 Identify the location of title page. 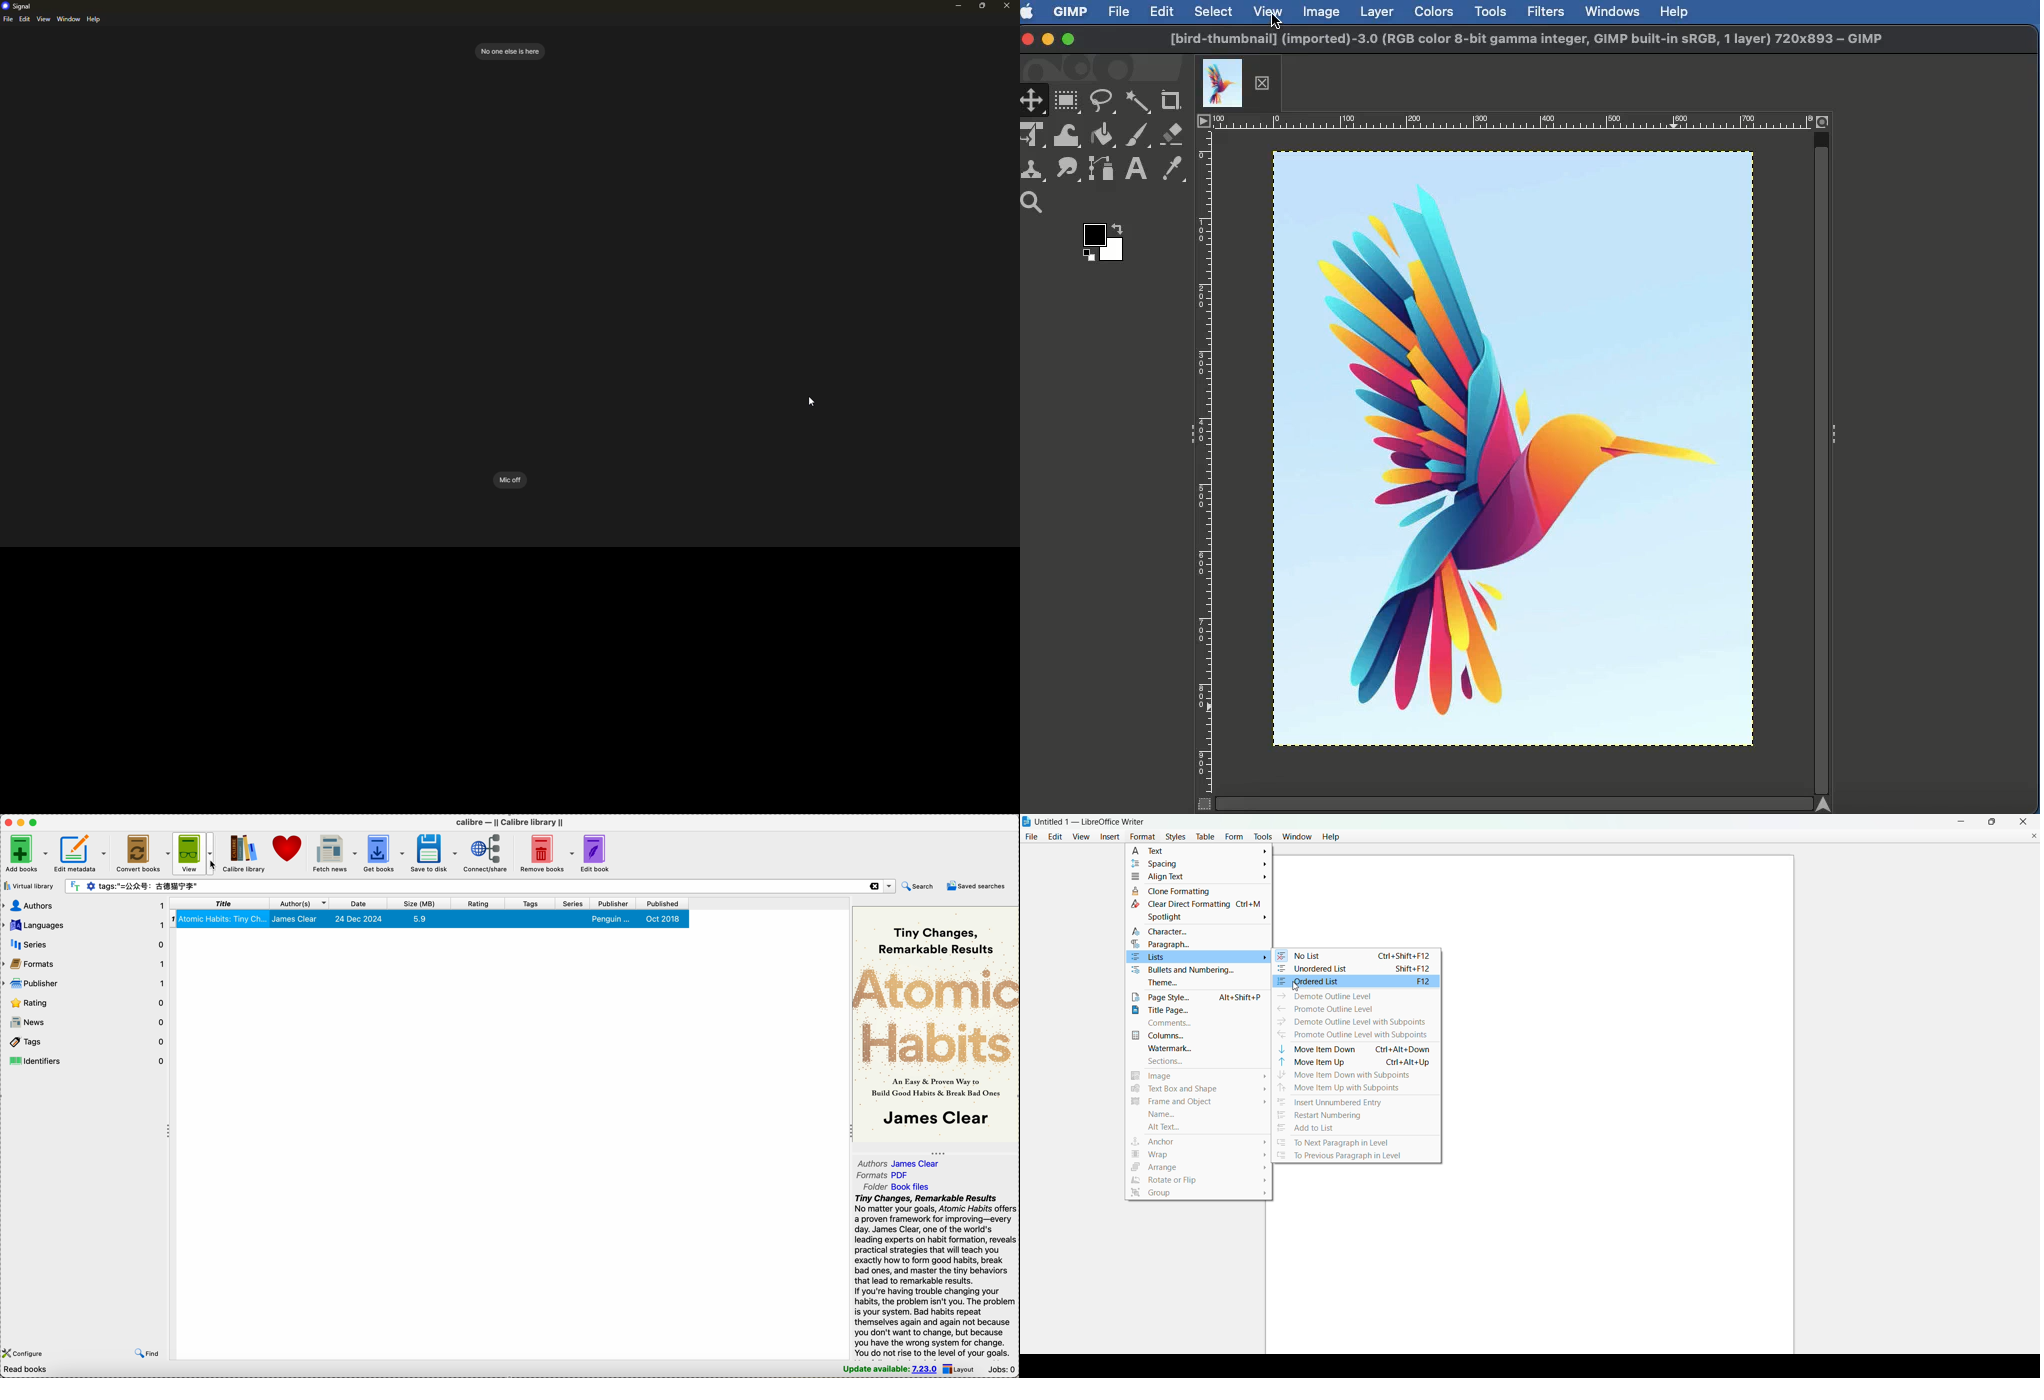
(1163, 1013).